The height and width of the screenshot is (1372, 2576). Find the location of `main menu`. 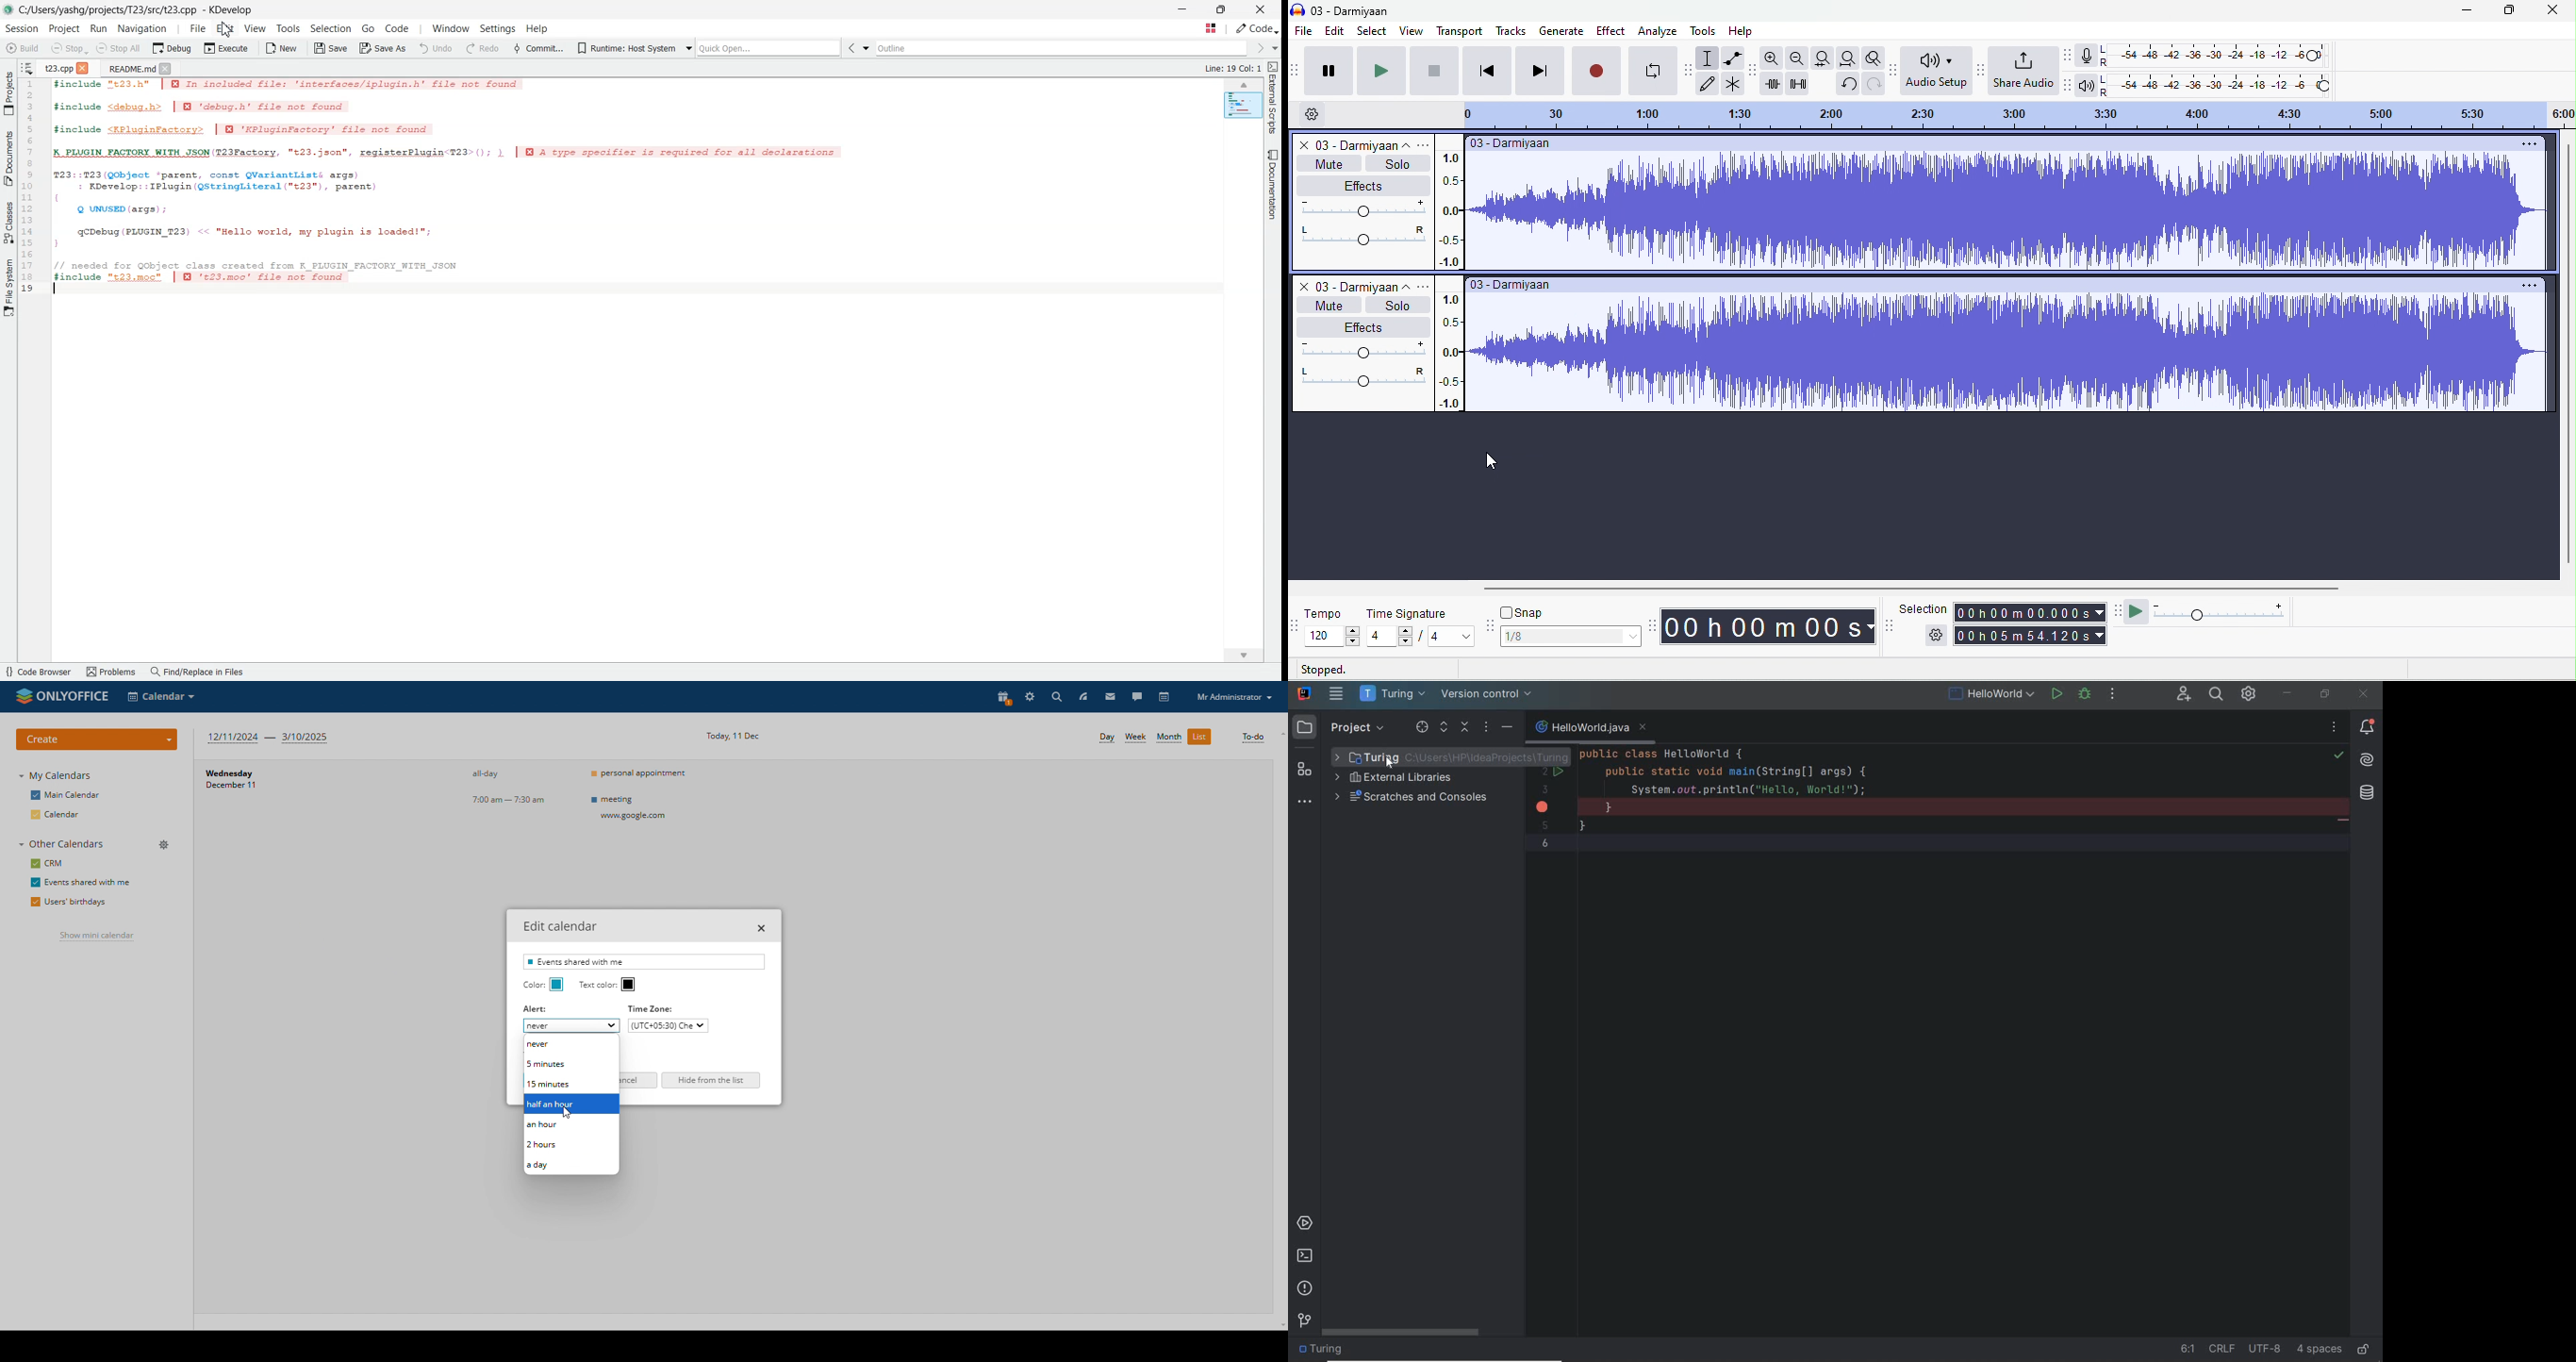

main menu is located at coordinates (1336, 695).